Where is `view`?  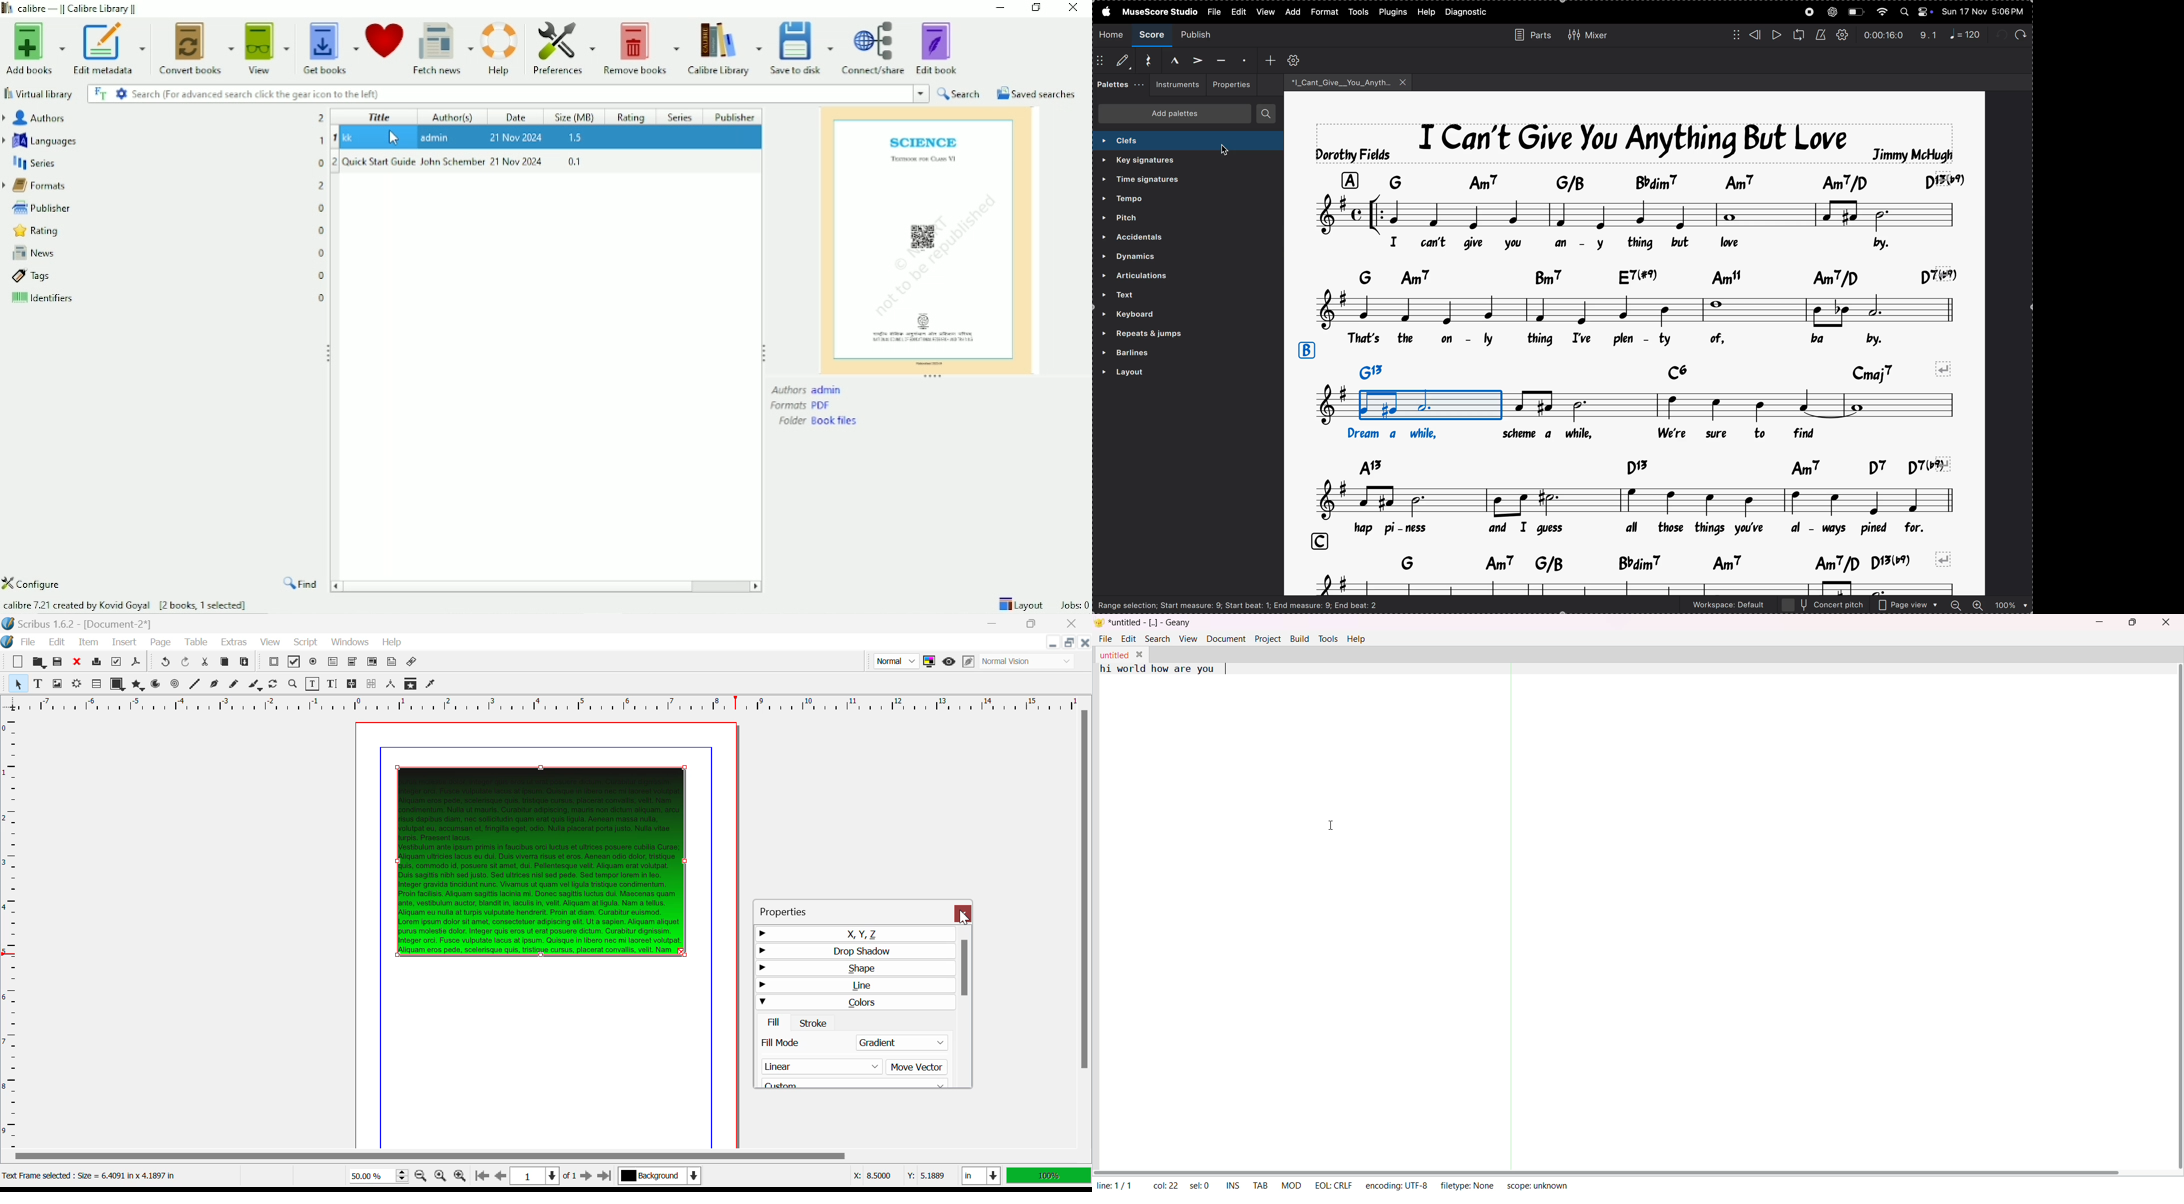
view is located at coordinates (1189, 638).